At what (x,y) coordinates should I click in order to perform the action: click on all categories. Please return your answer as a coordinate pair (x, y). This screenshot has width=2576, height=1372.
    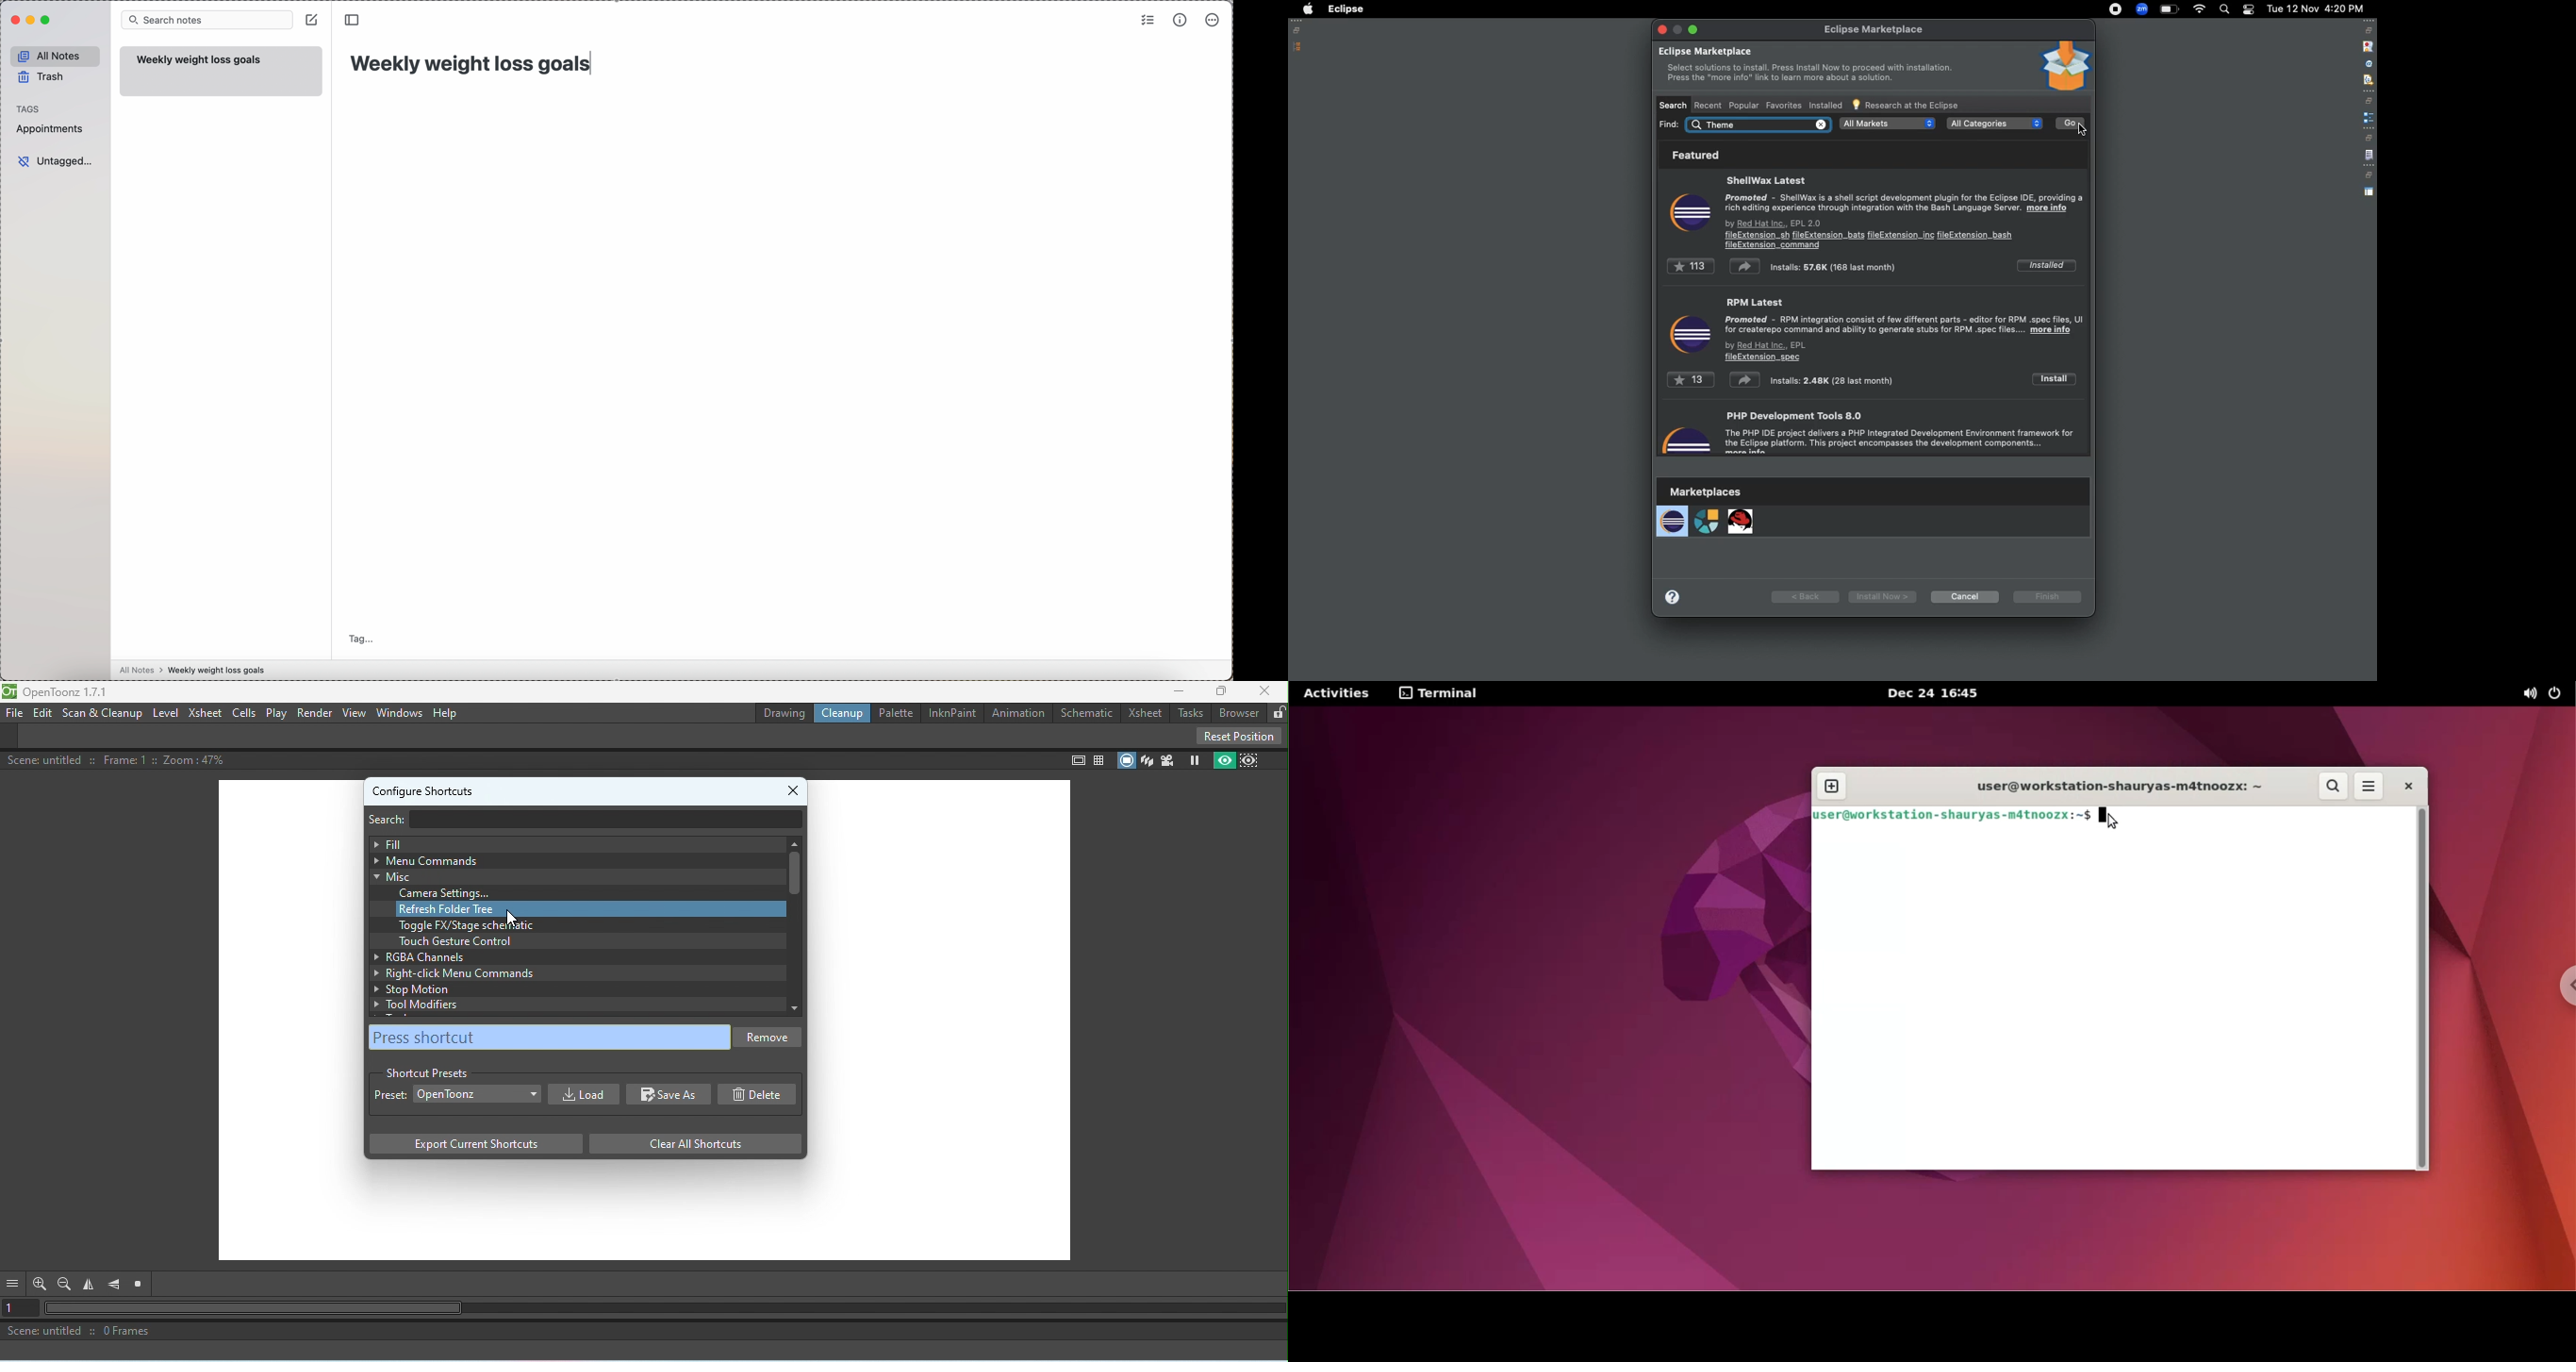
    Looking at the image, I should click on (1994, 123).